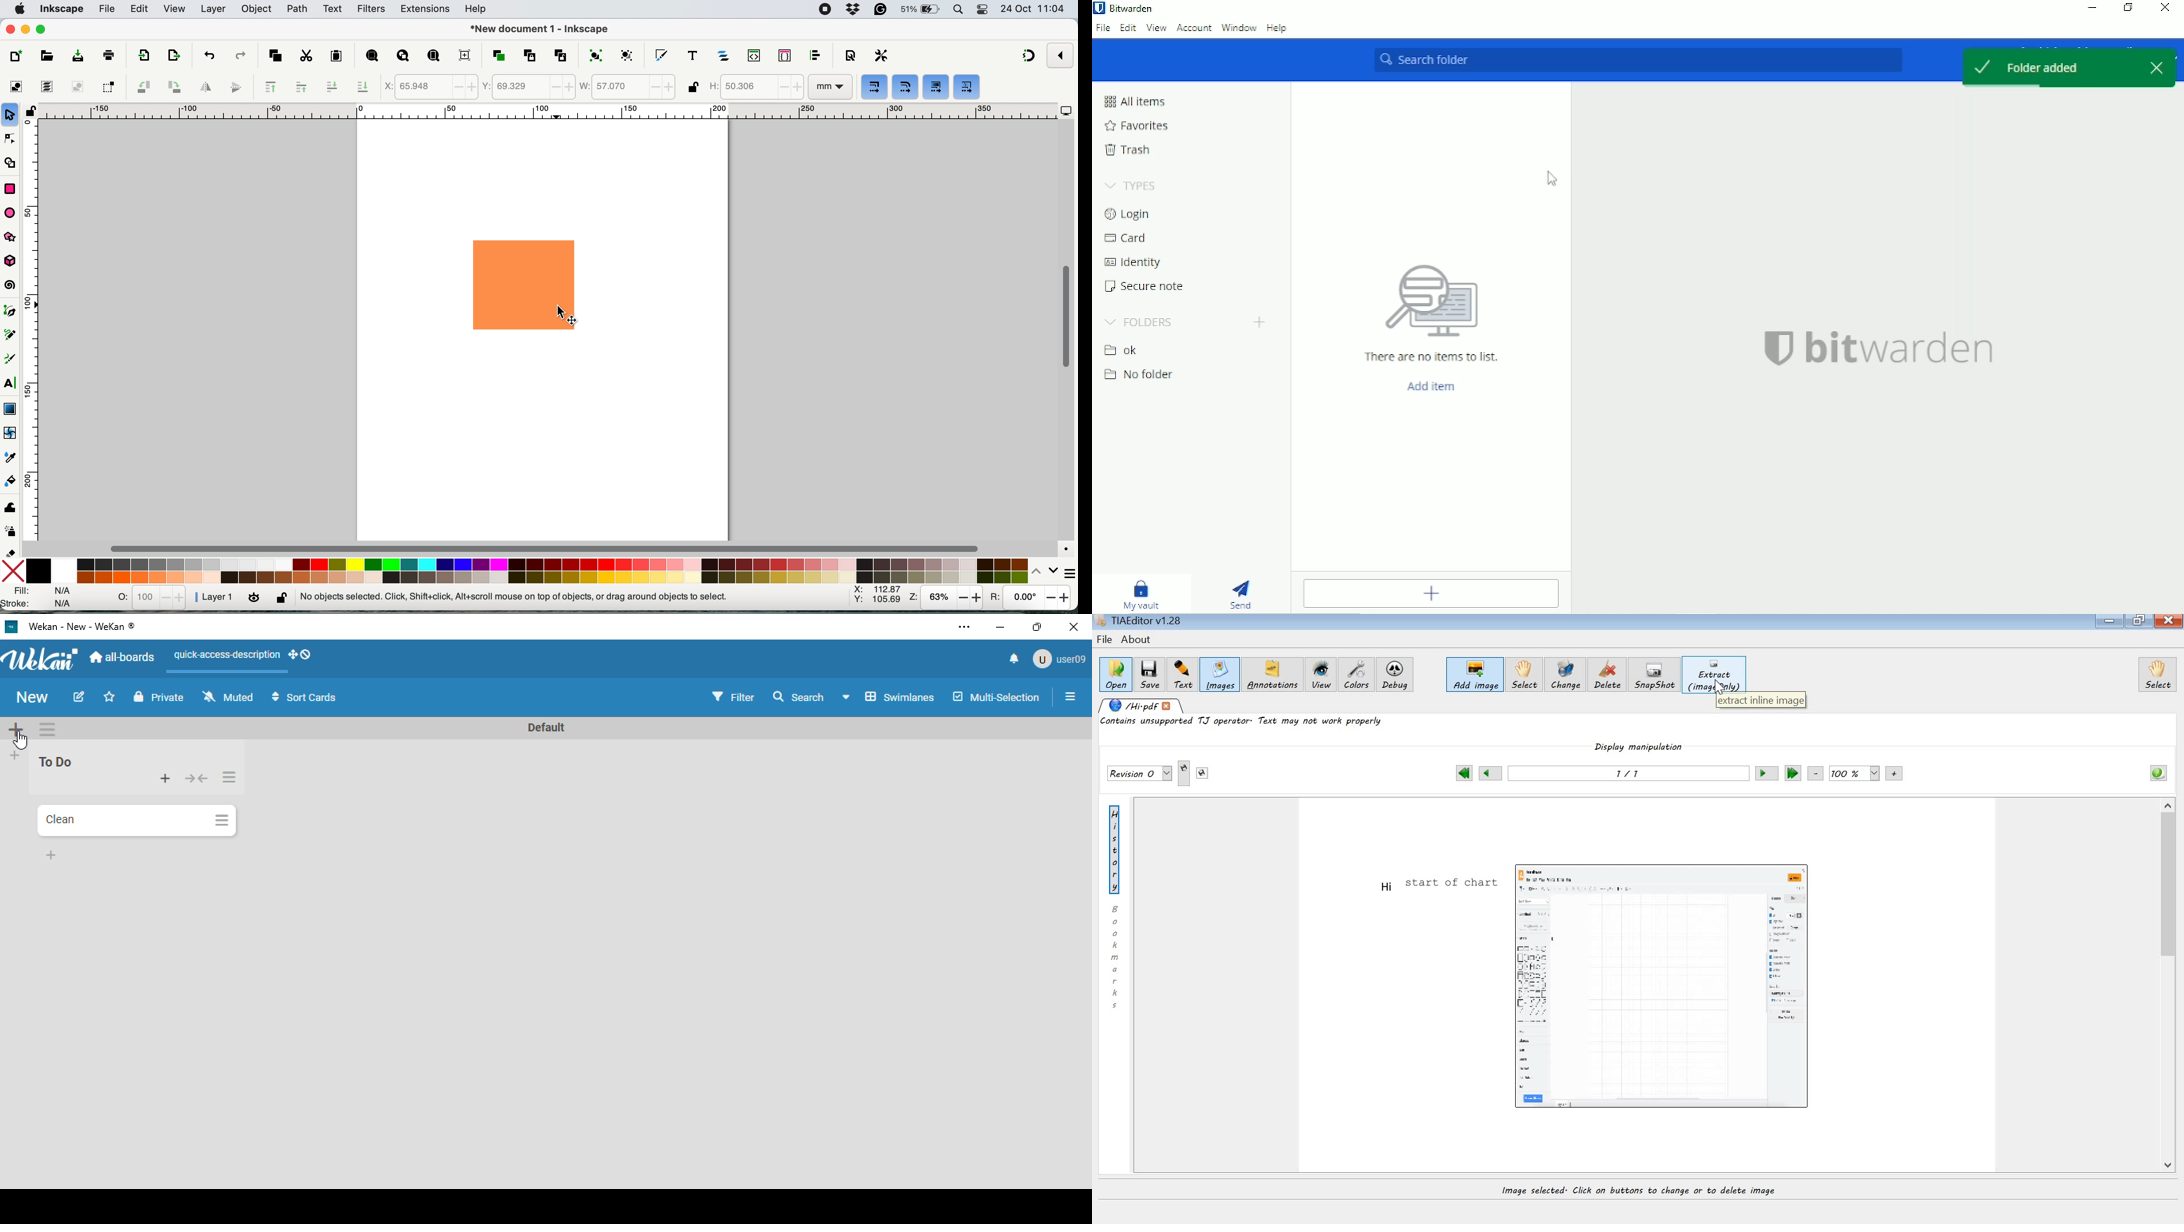  I want to click on sort cards, so click(304, 696).